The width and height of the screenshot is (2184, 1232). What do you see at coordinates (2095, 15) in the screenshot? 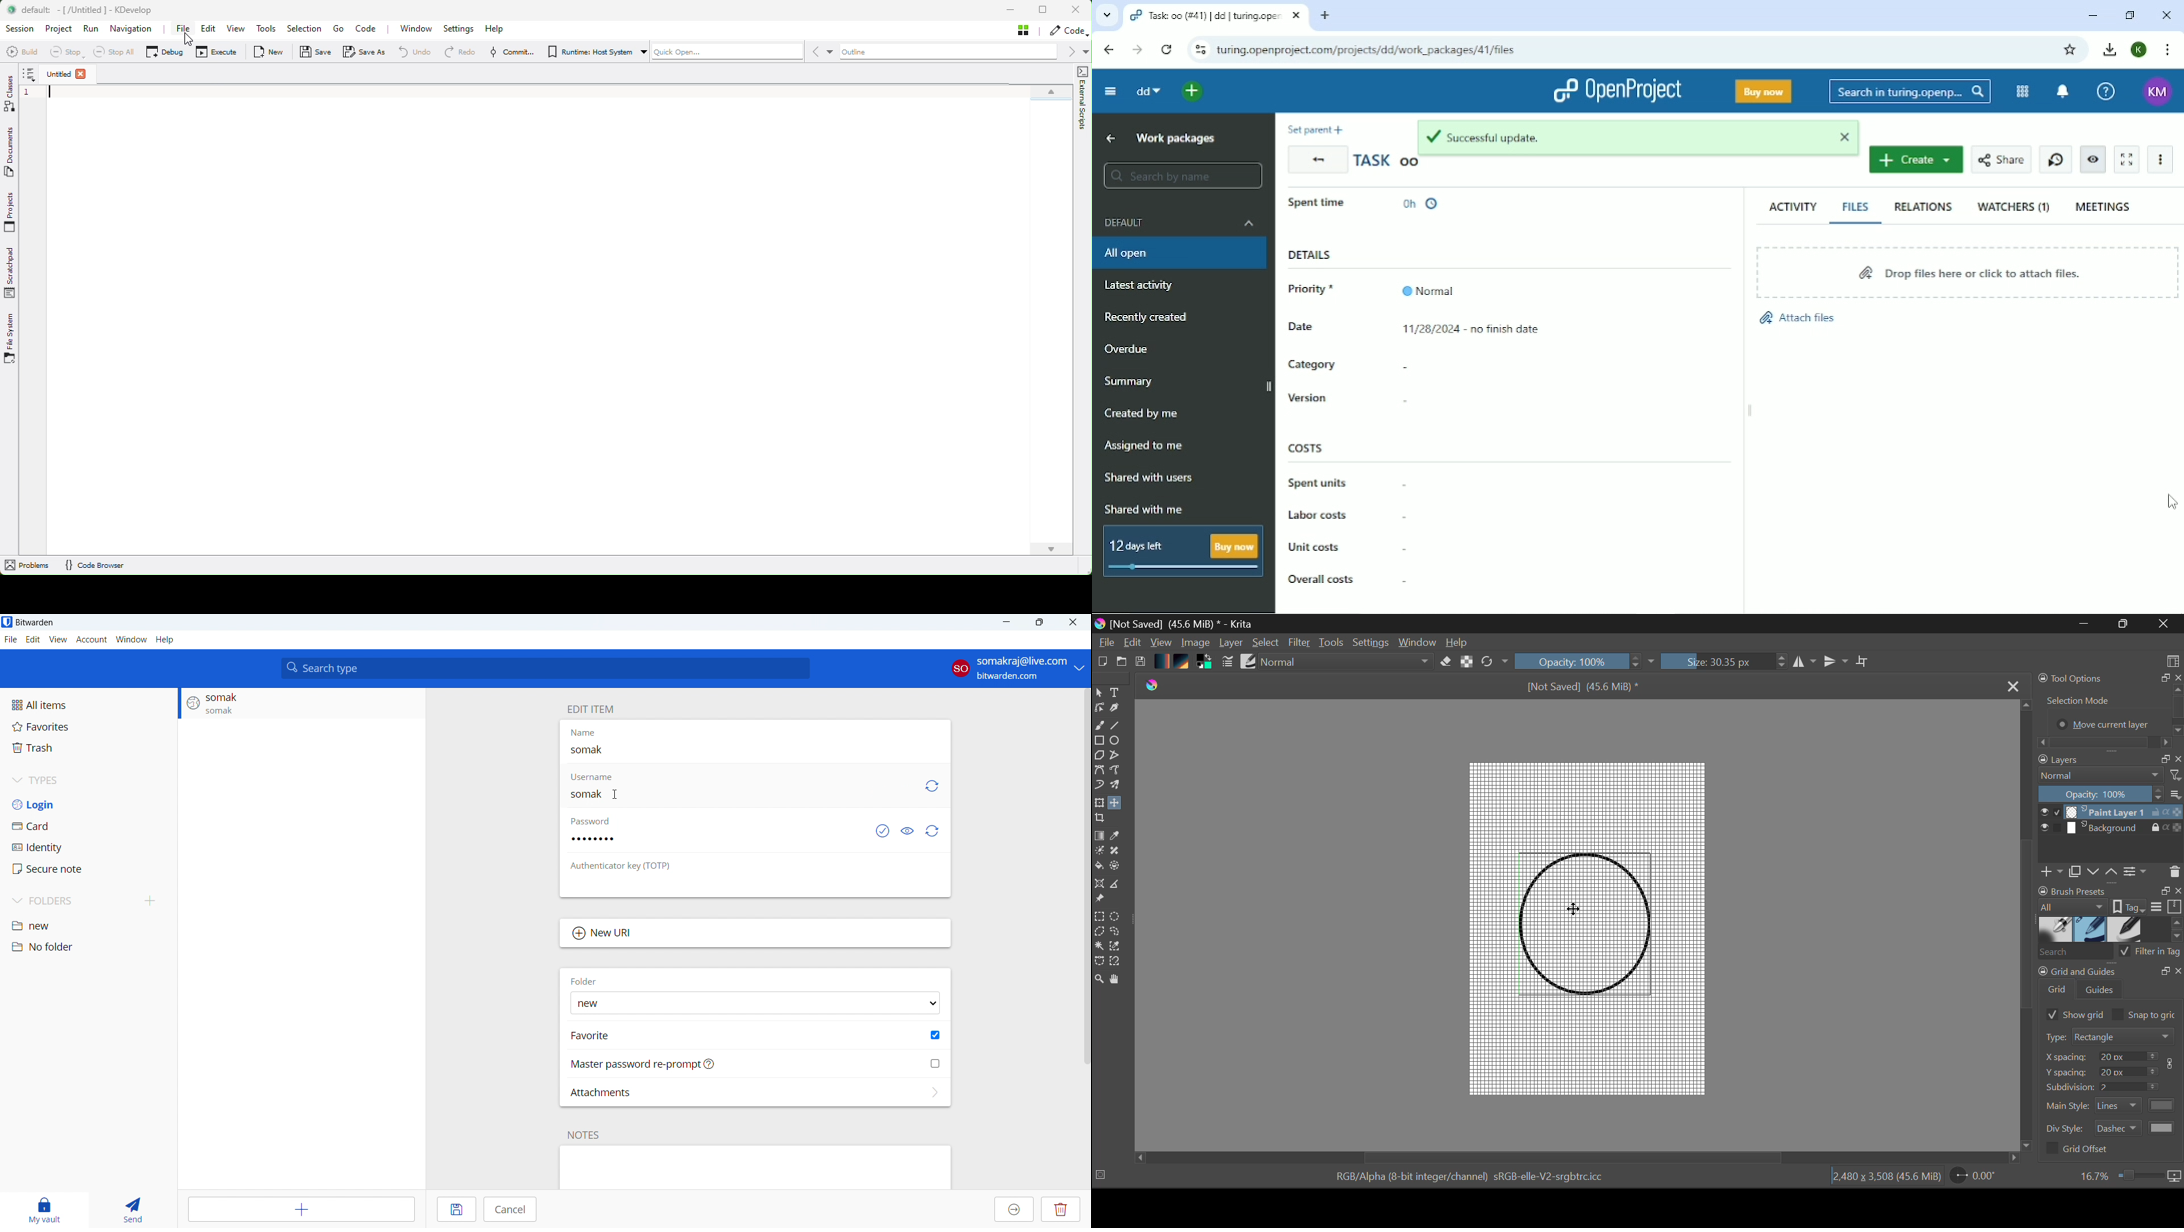
I see `Minimize` at bounding box center [2095, 15].